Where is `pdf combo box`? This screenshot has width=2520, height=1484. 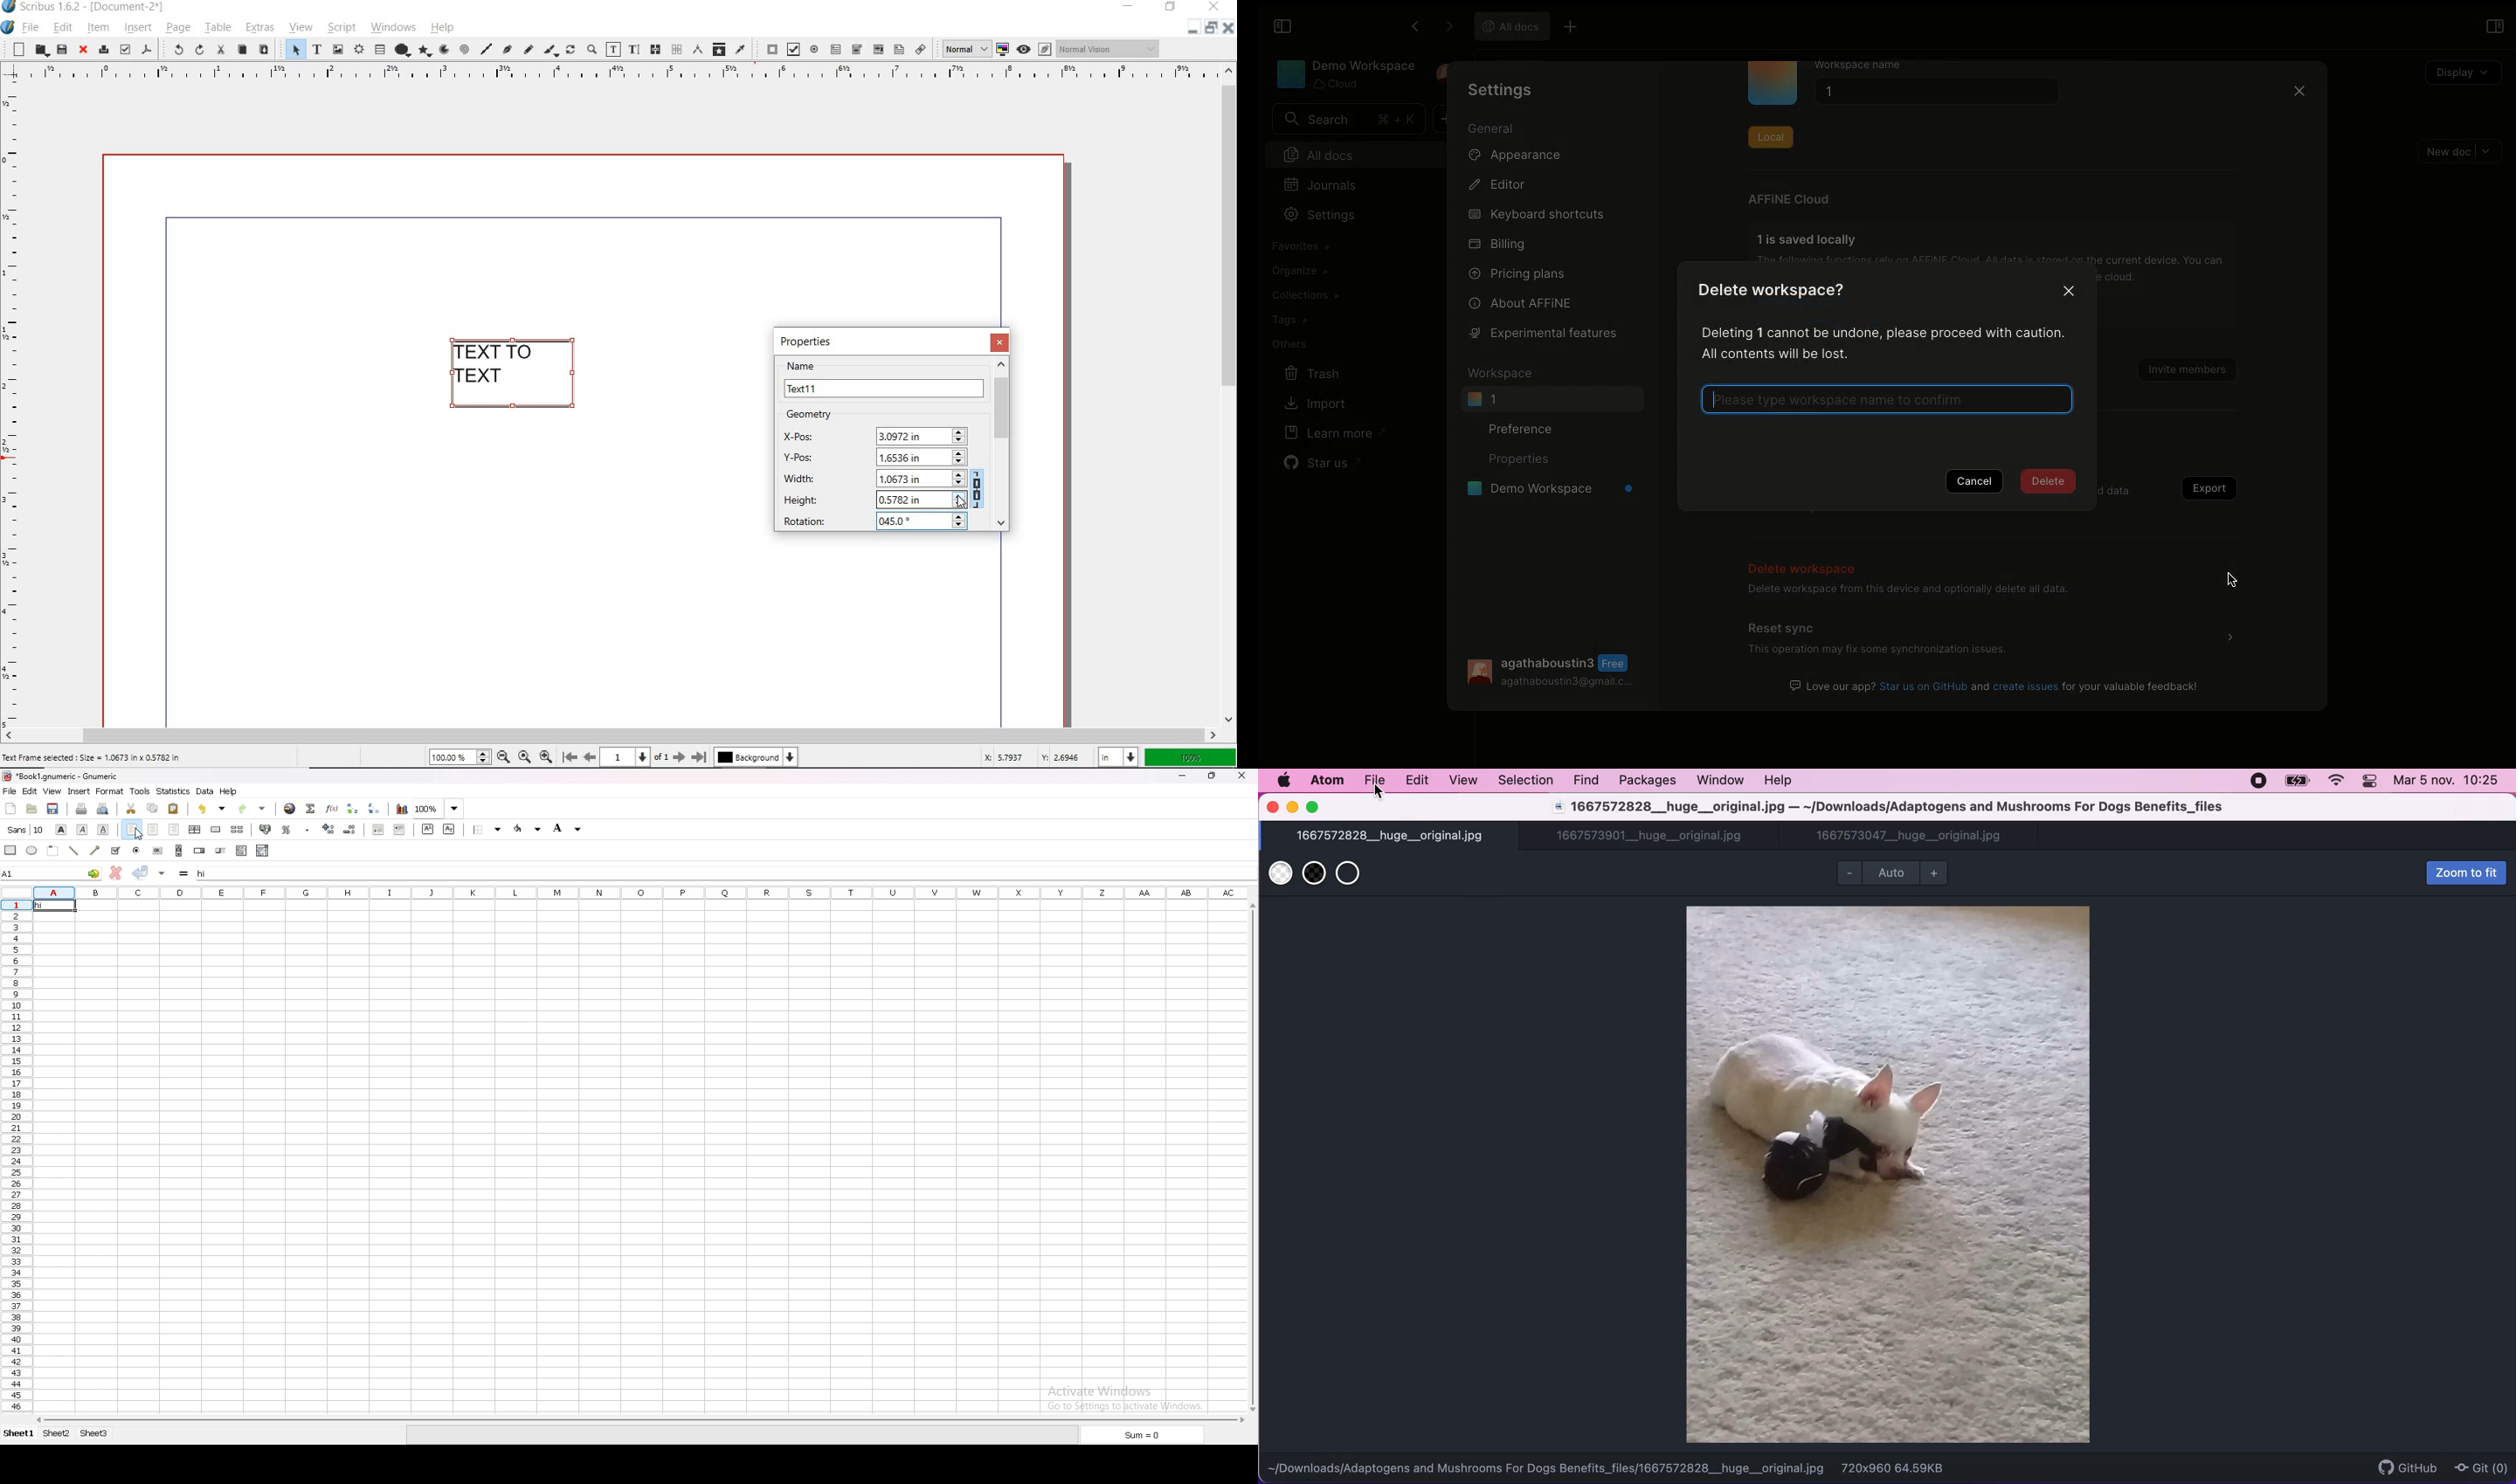 pdf combo box is located at coordinates (856, 49).